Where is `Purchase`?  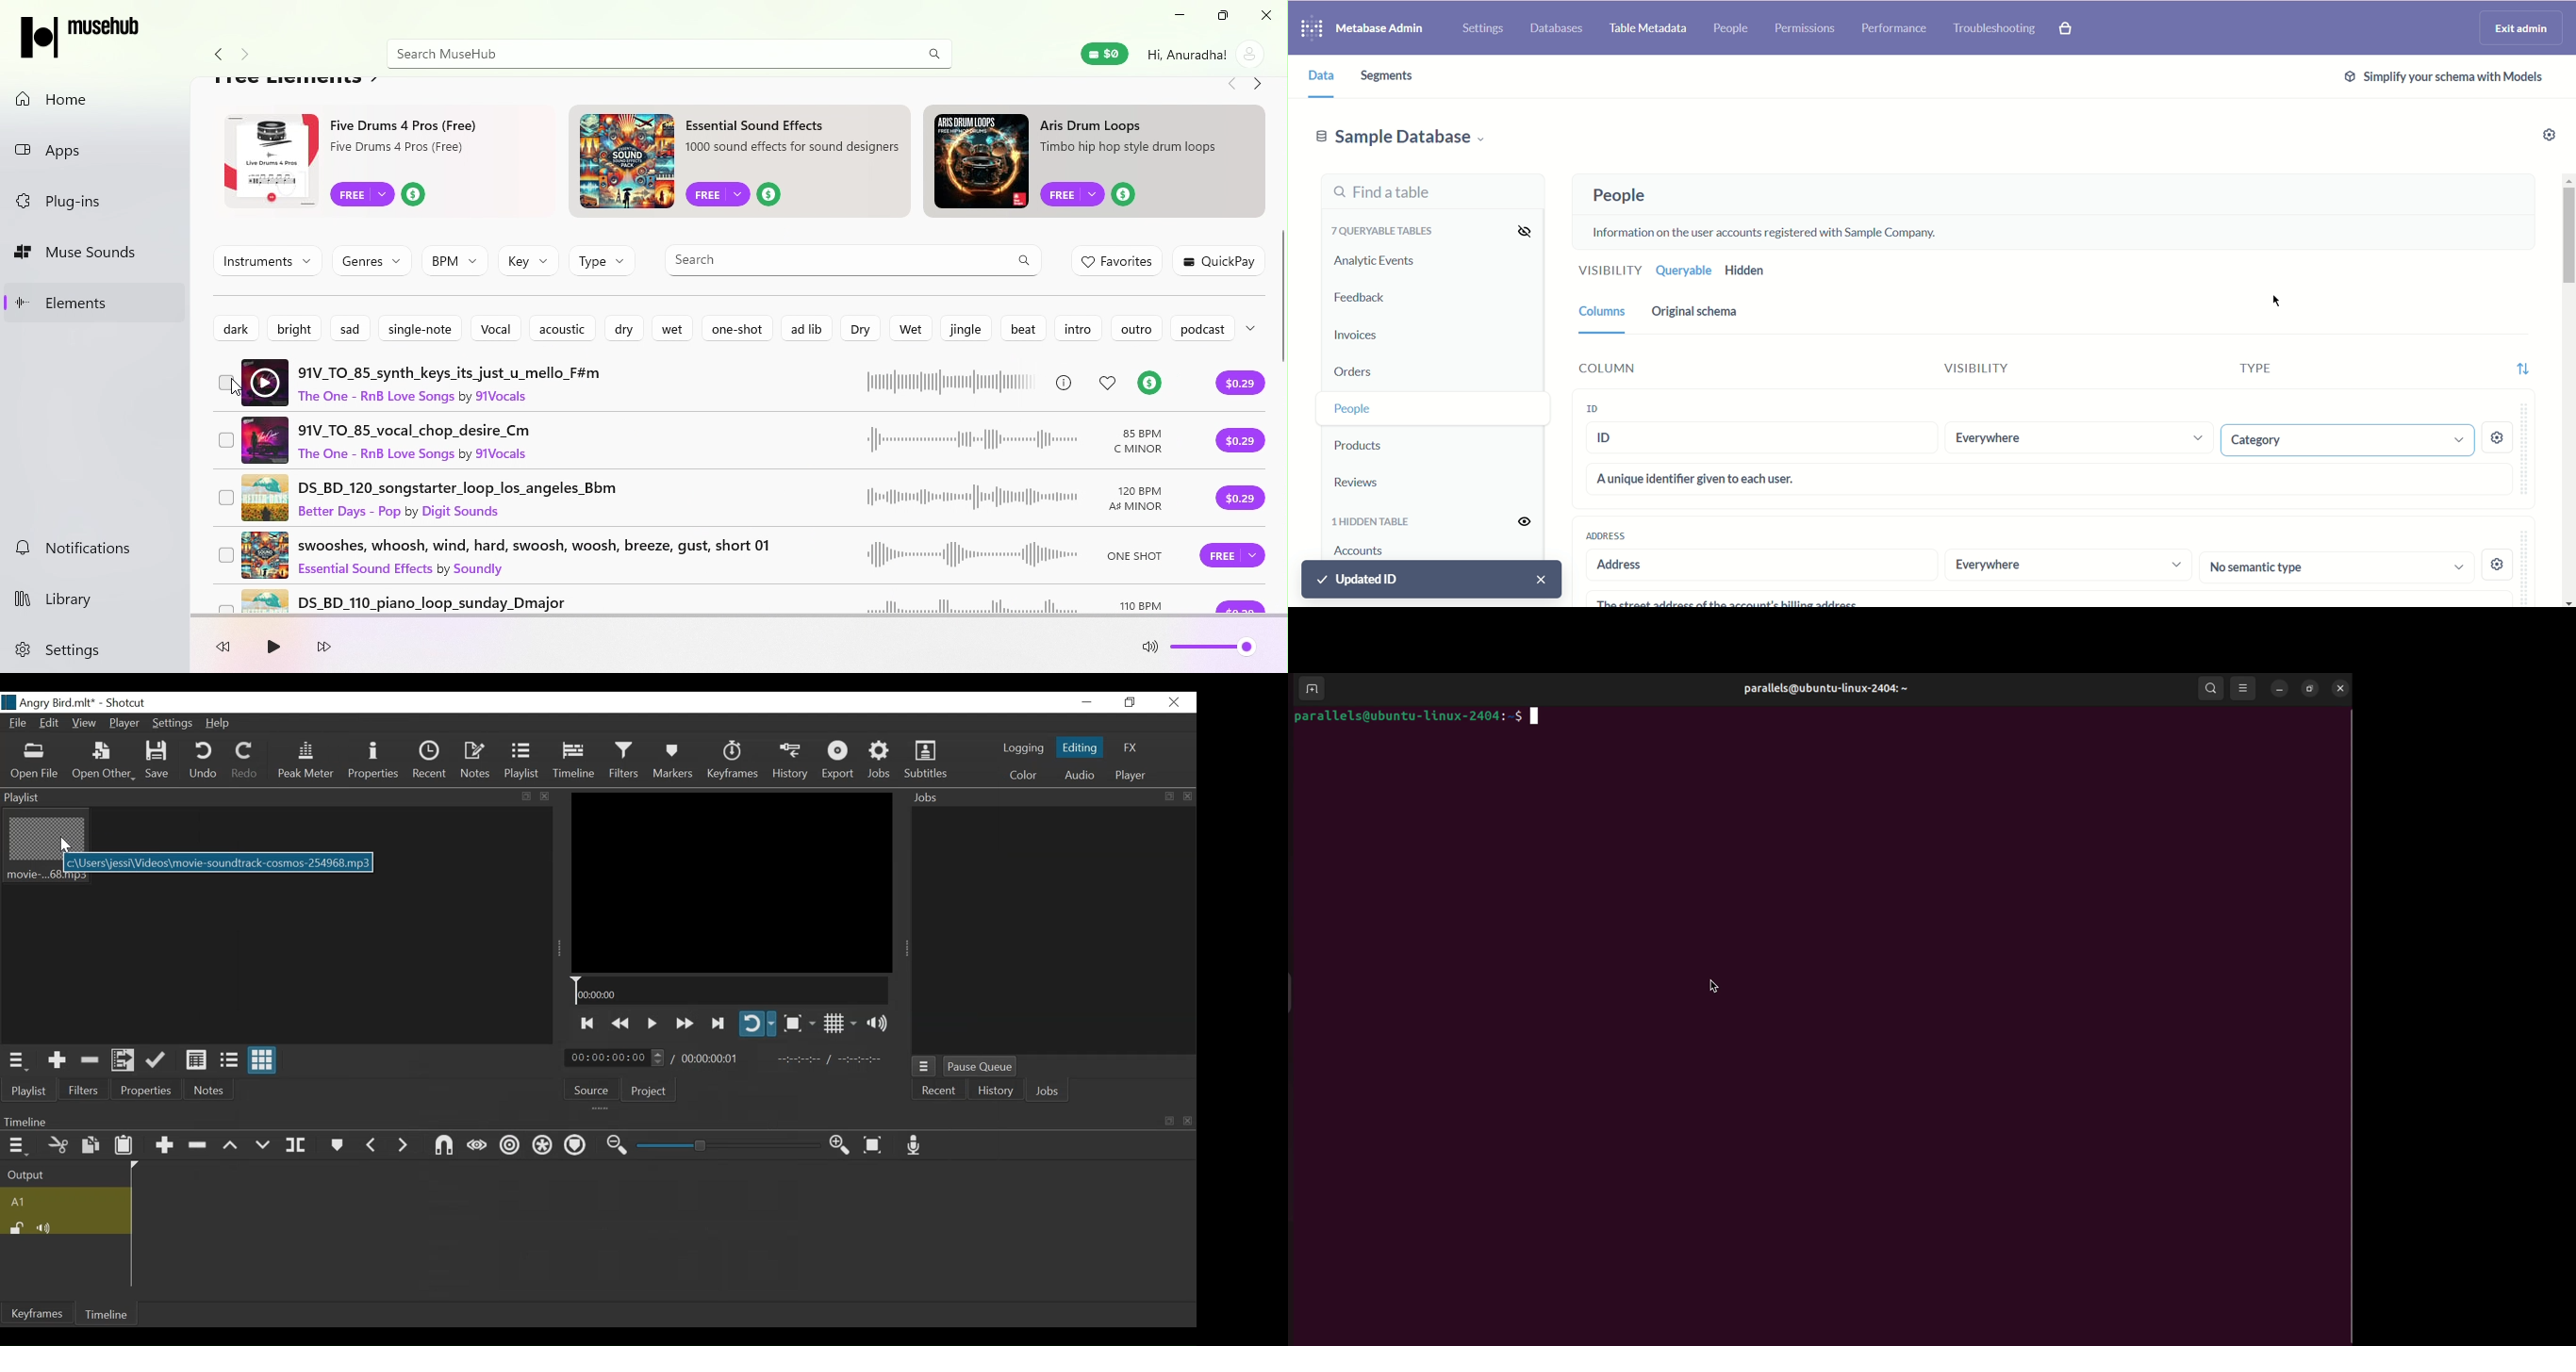 Purchase is located at coordinates (1238, 440).